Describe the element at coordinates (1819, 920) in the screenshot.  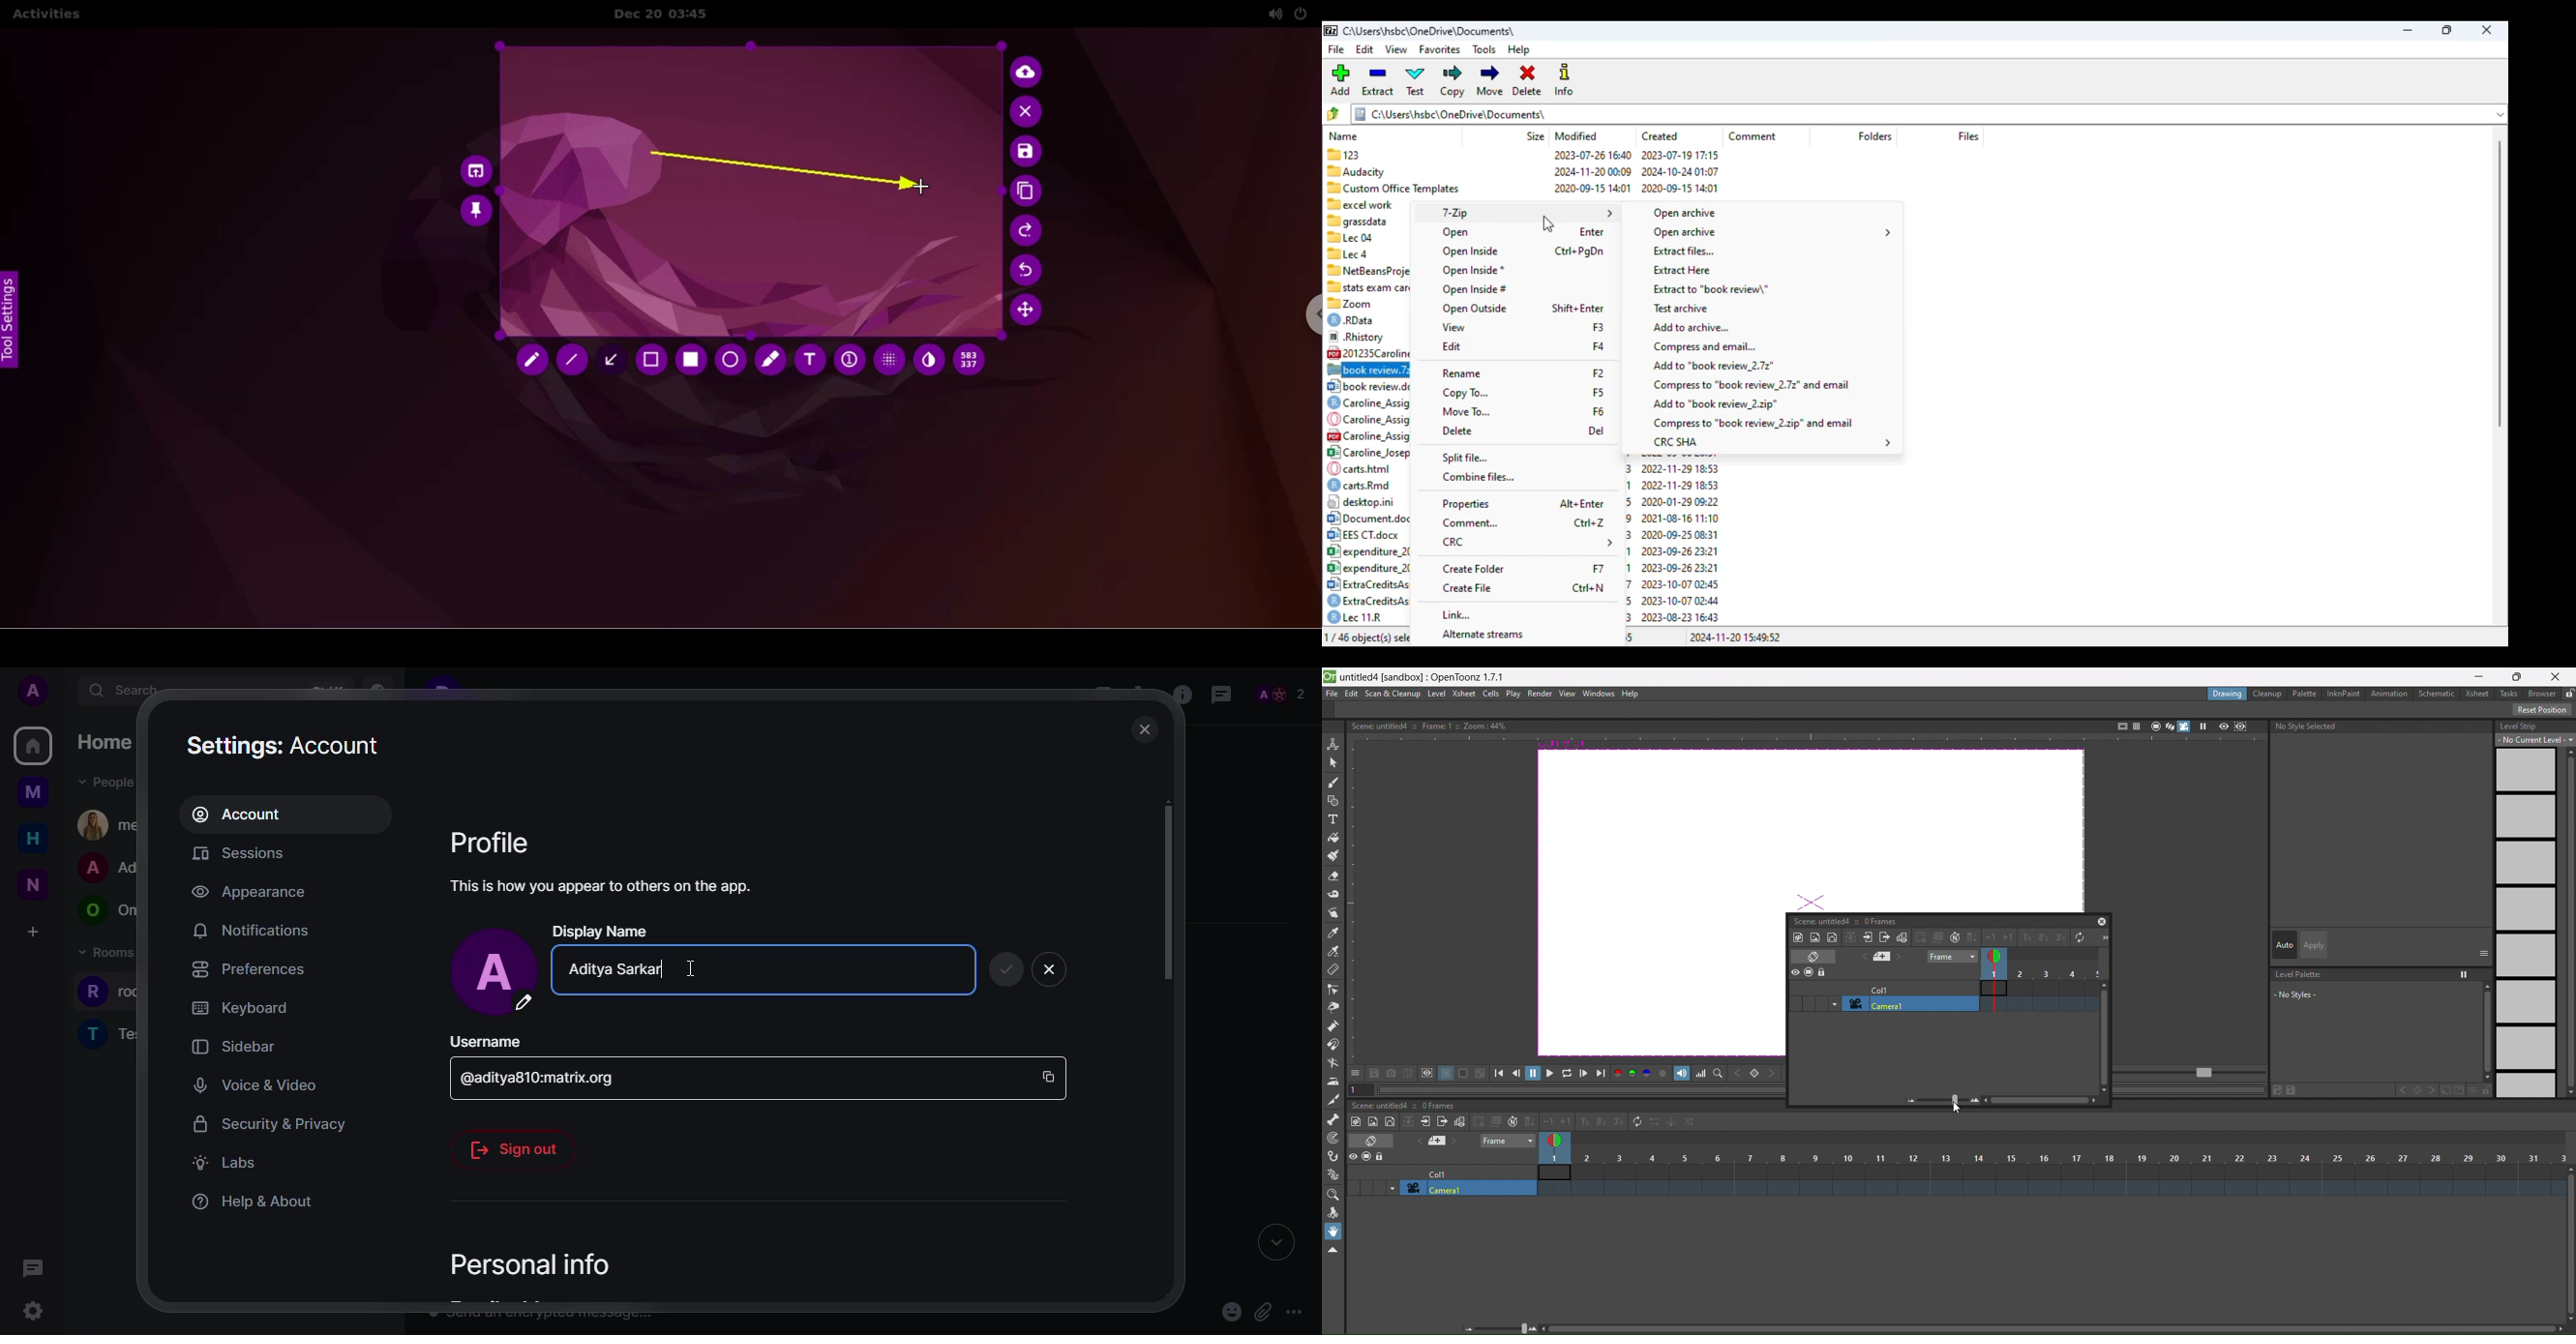
I see `scene: untitled4` at that location.